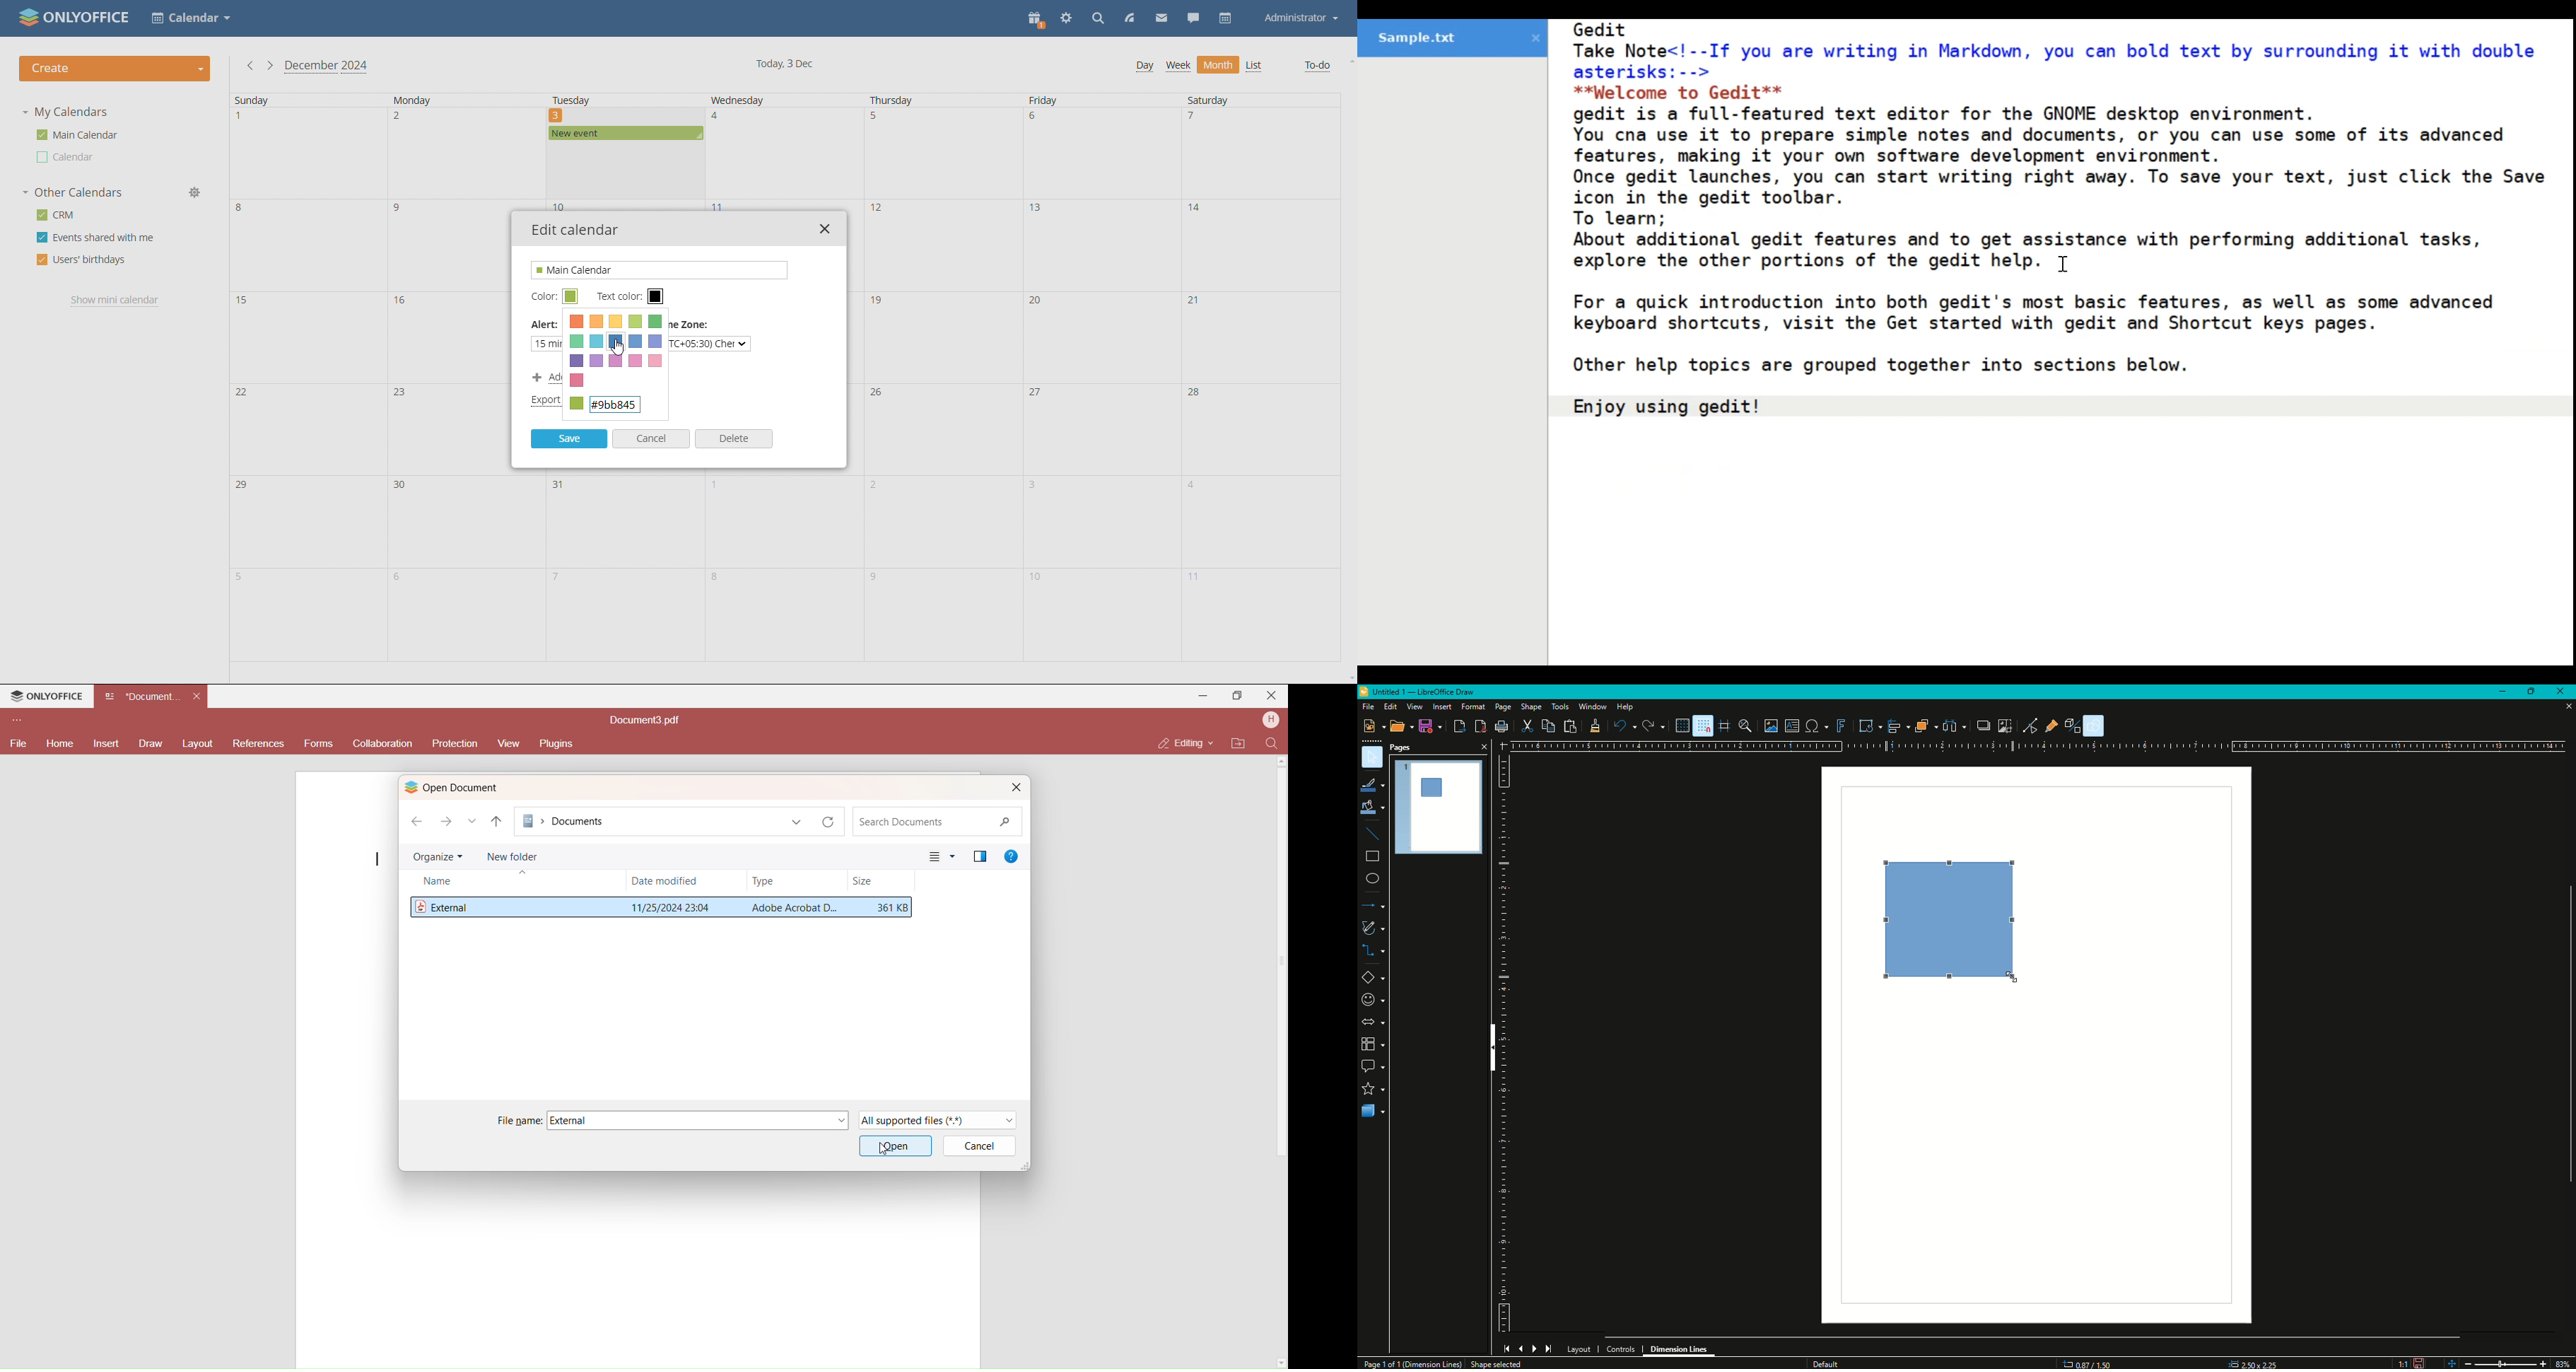 The height and width of the screenshot is (1372, 2576). What do you see at coordinates (142, 695) in the screenshot?
I see `Current Open Document Tab` at bounding box center [142, 695].